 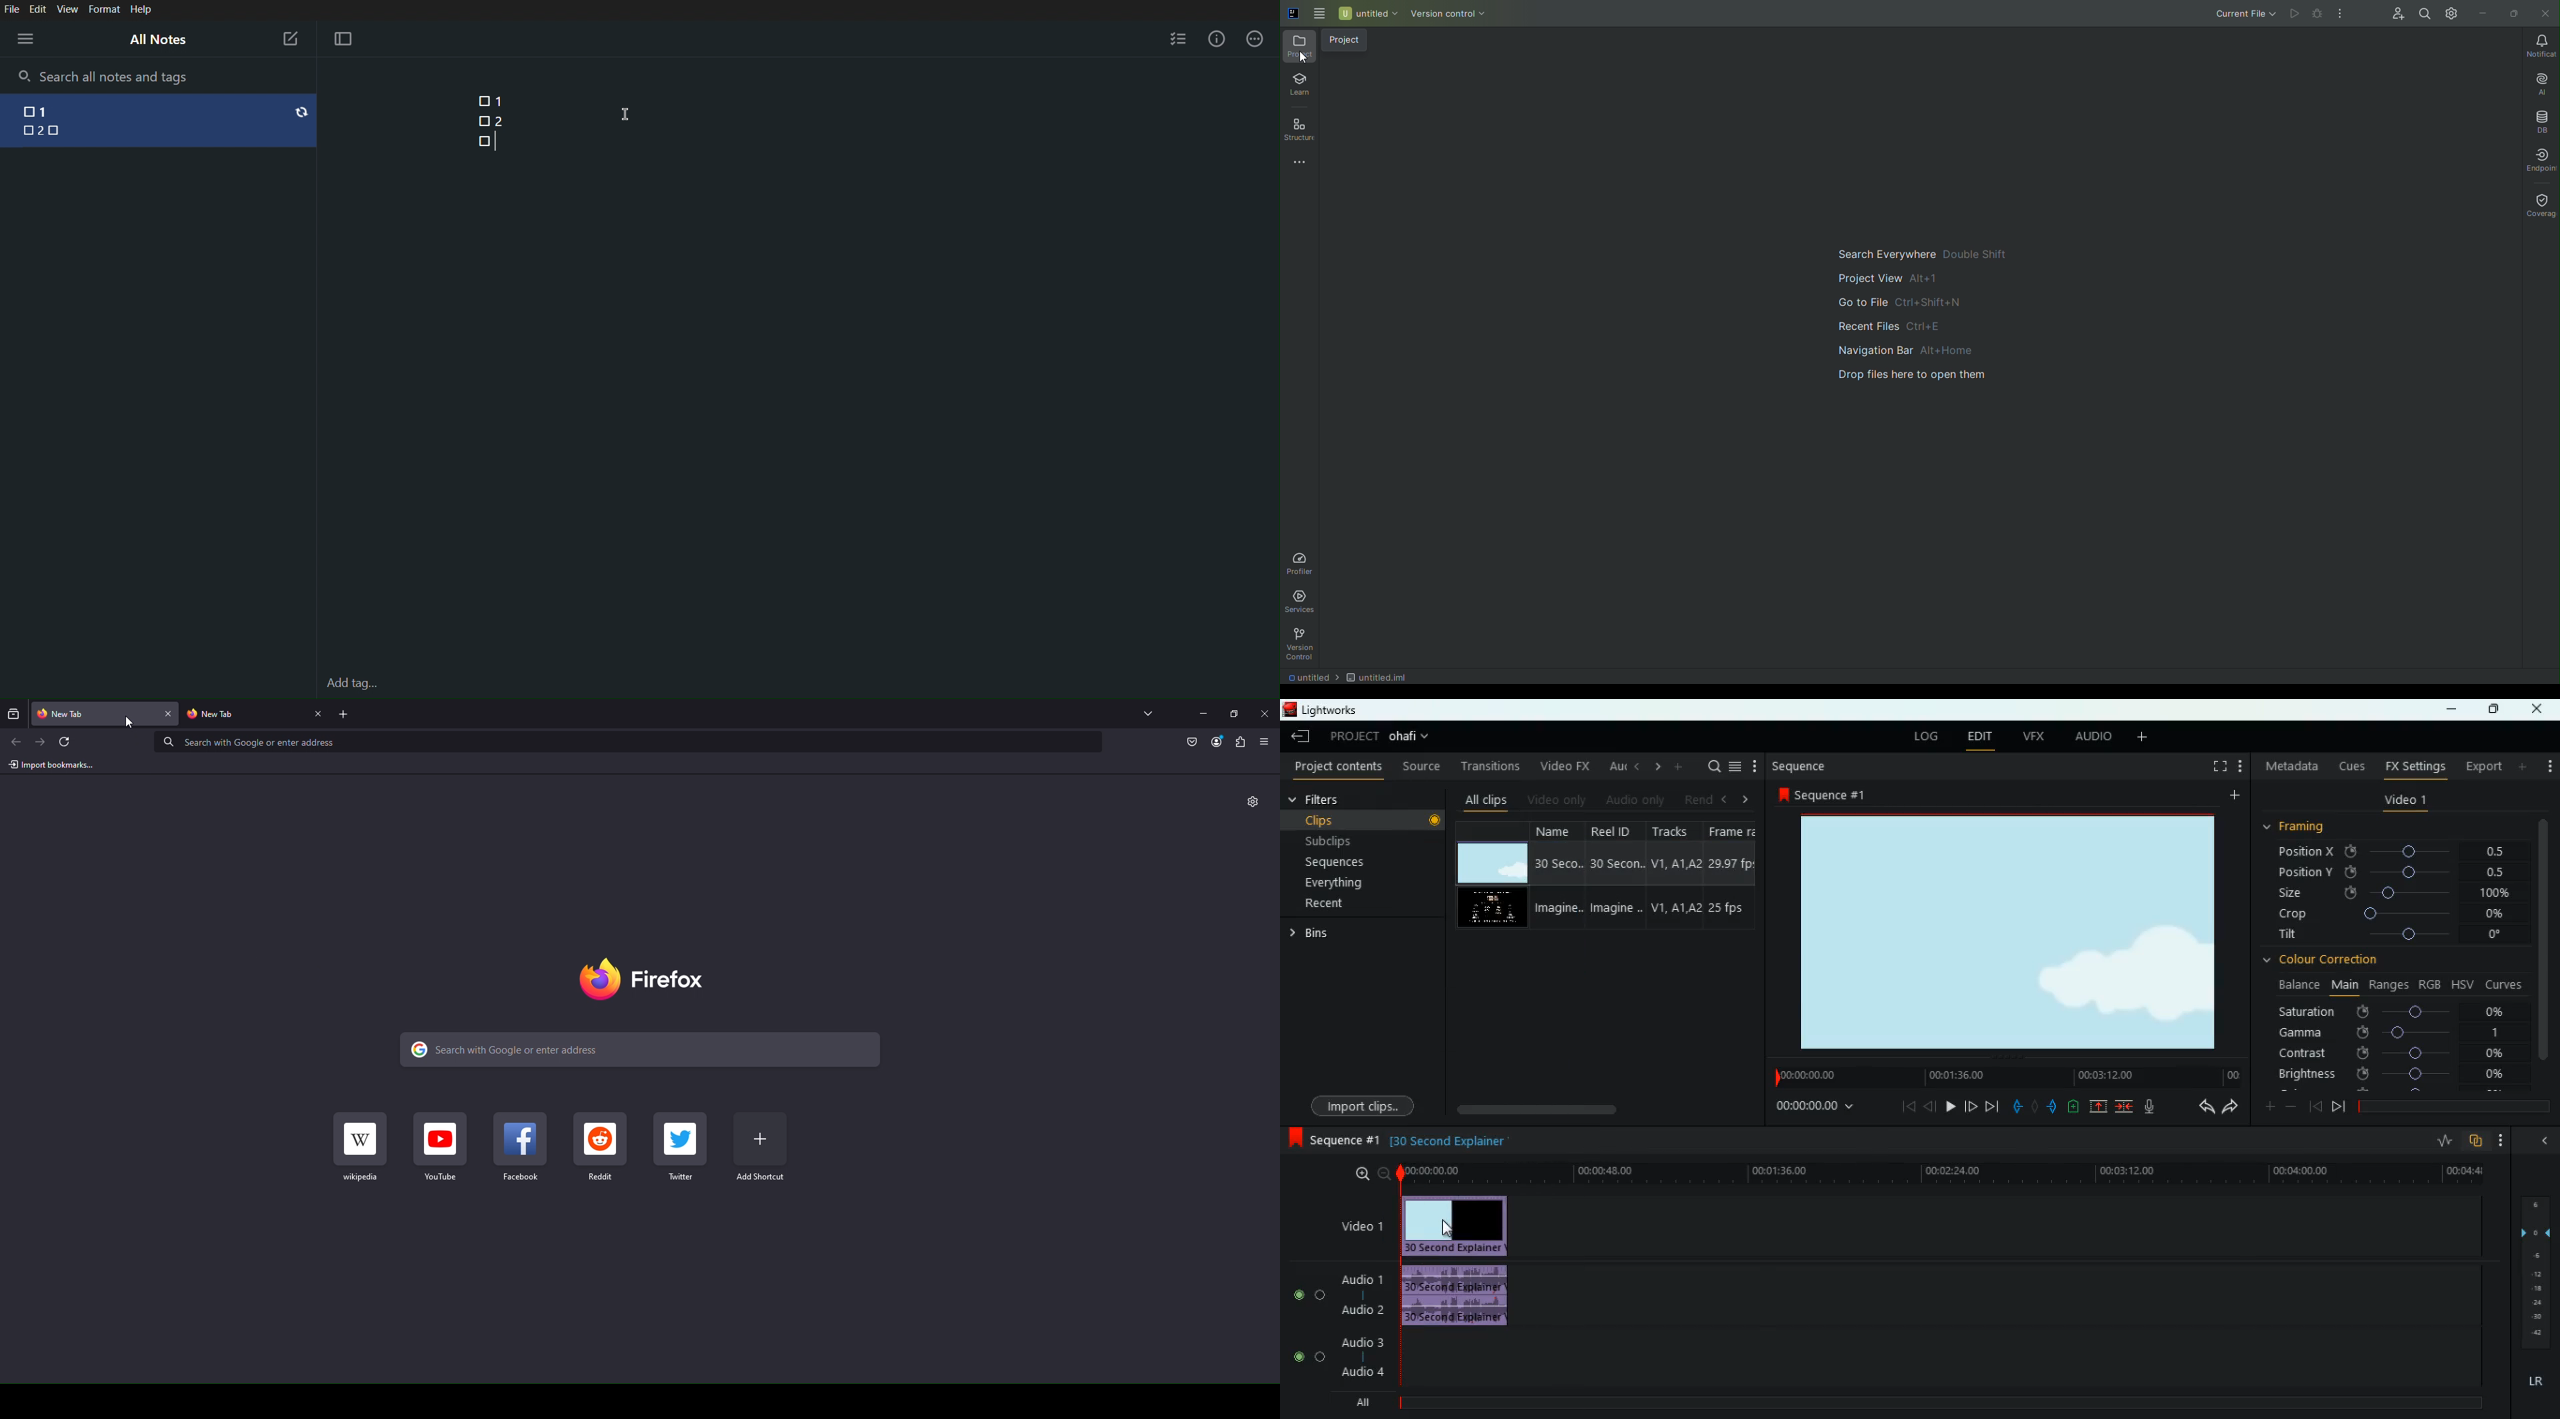 What do you see at coordinates (1495, 908) in the screenshot?
I see `video` at bounding box center [1495, 908].